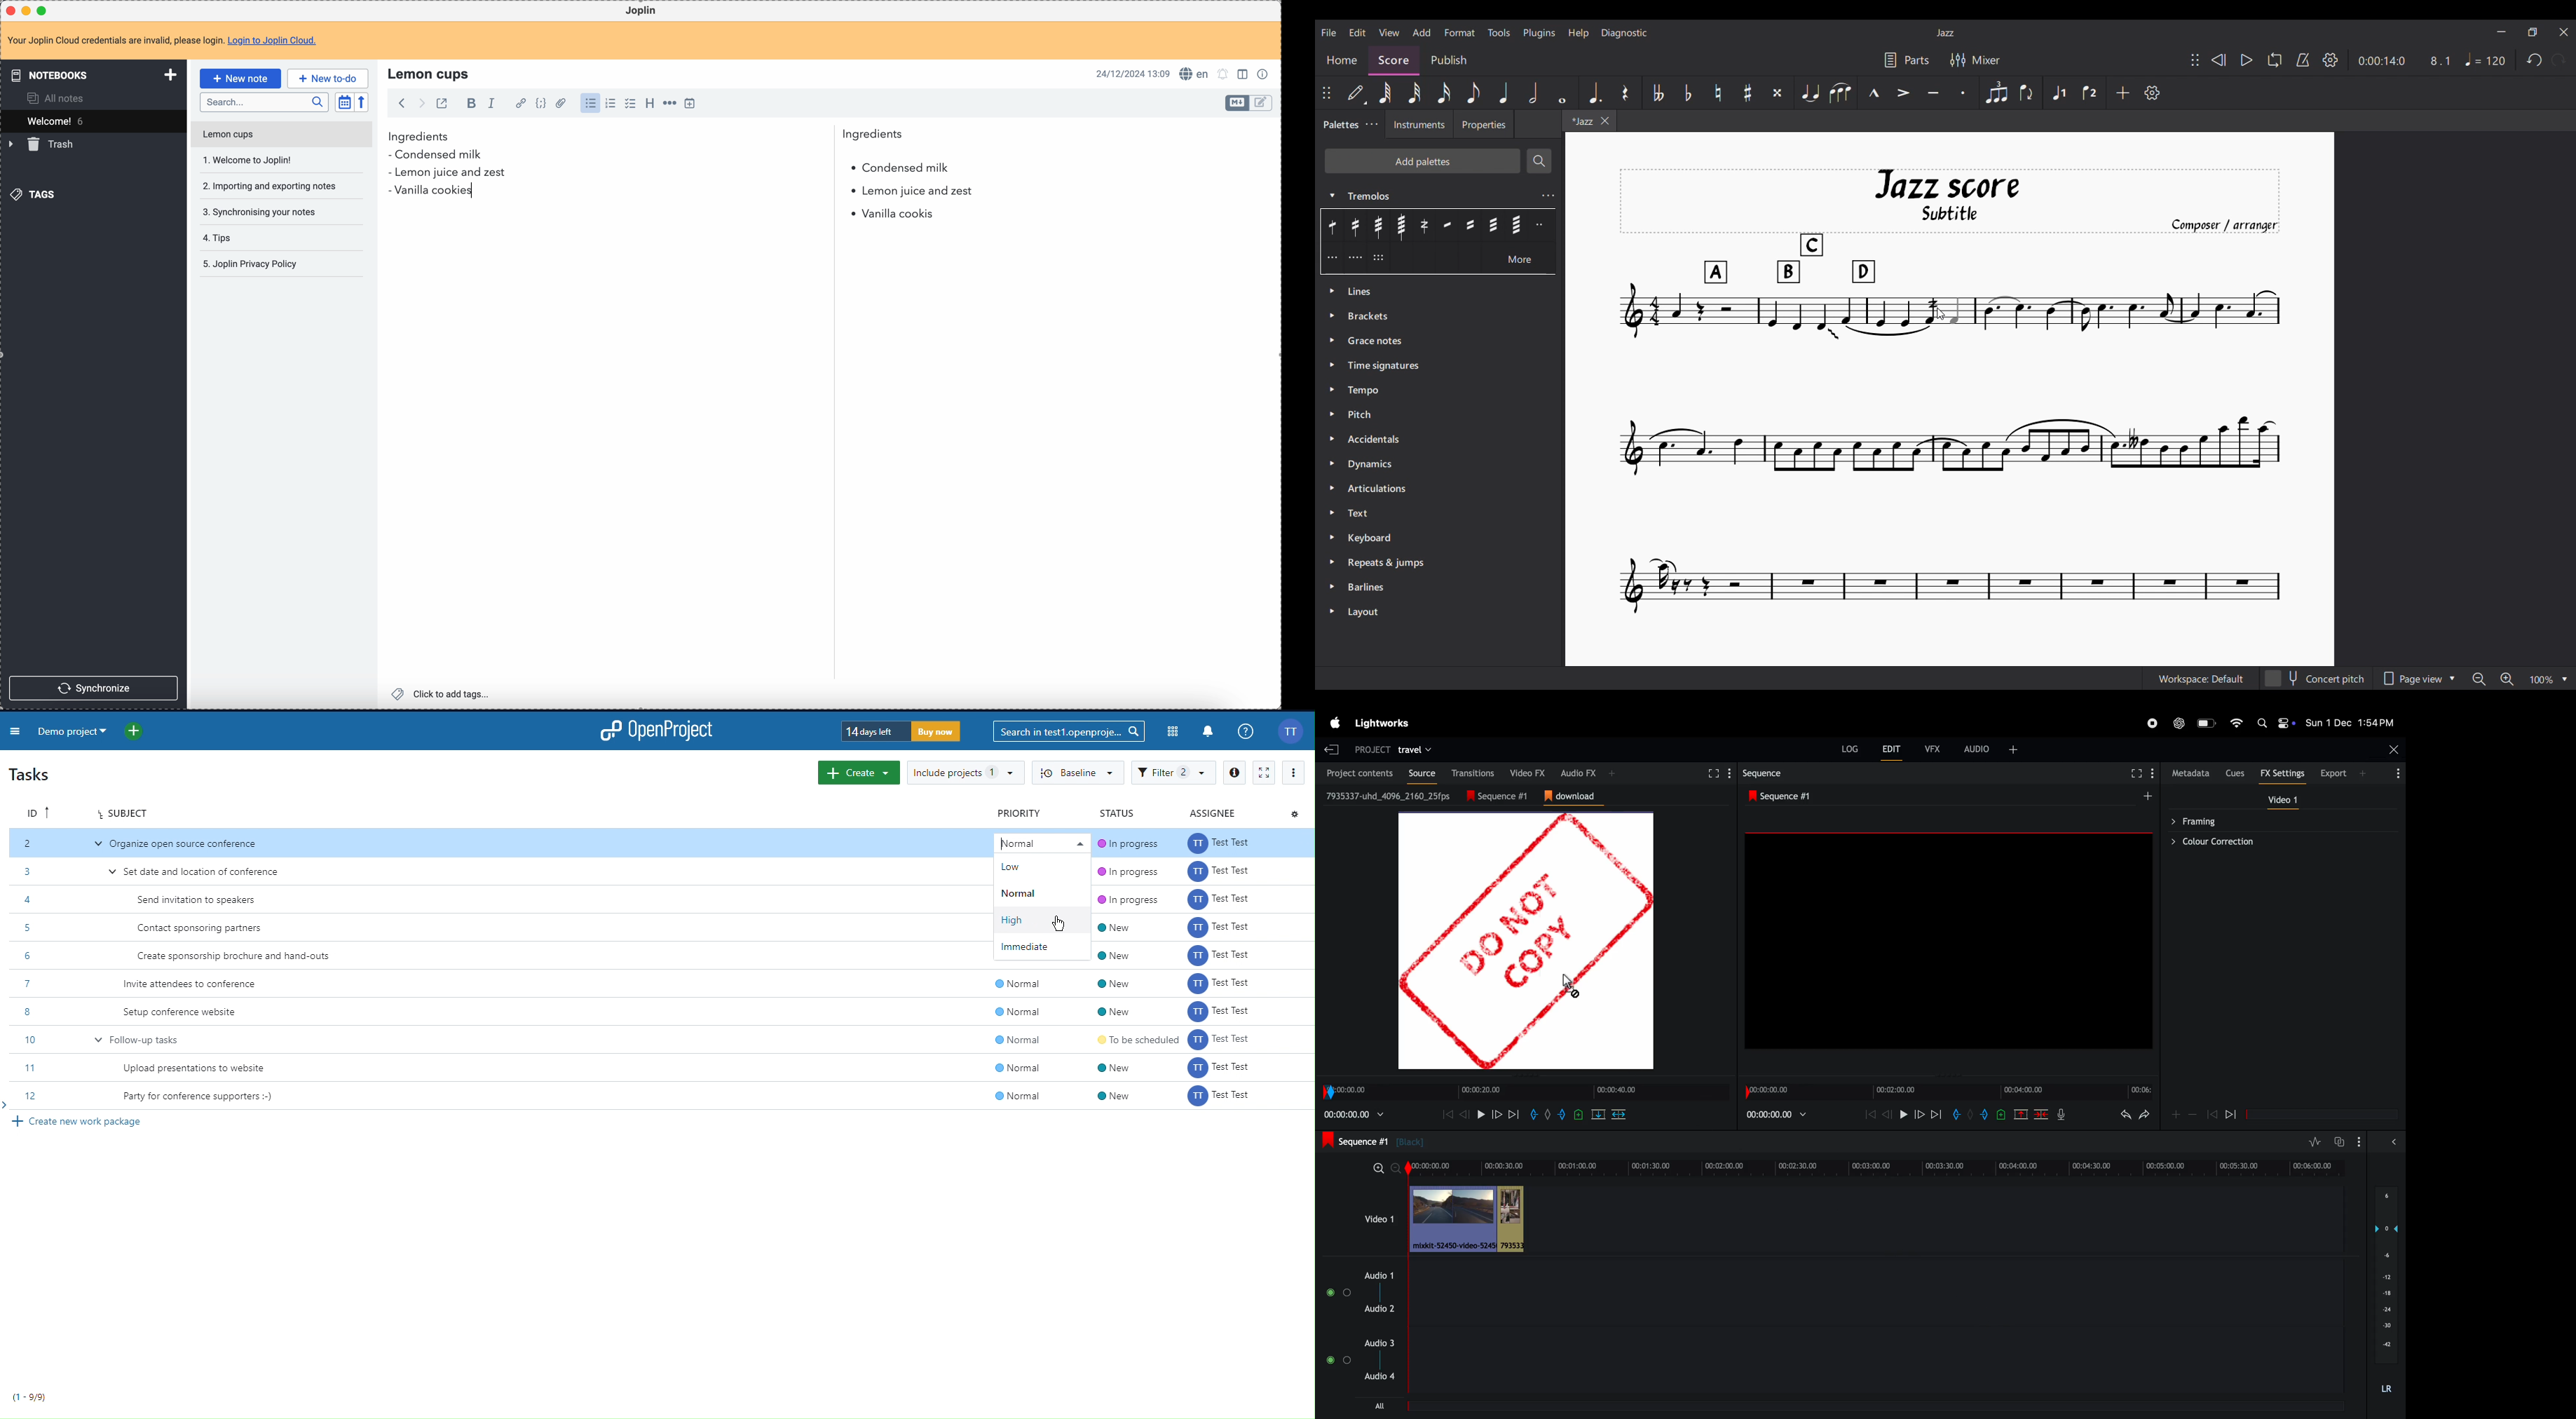  Describe the element at coordinates (446, 174) in the screenshot. I see `lemon juice and zest` at that location.